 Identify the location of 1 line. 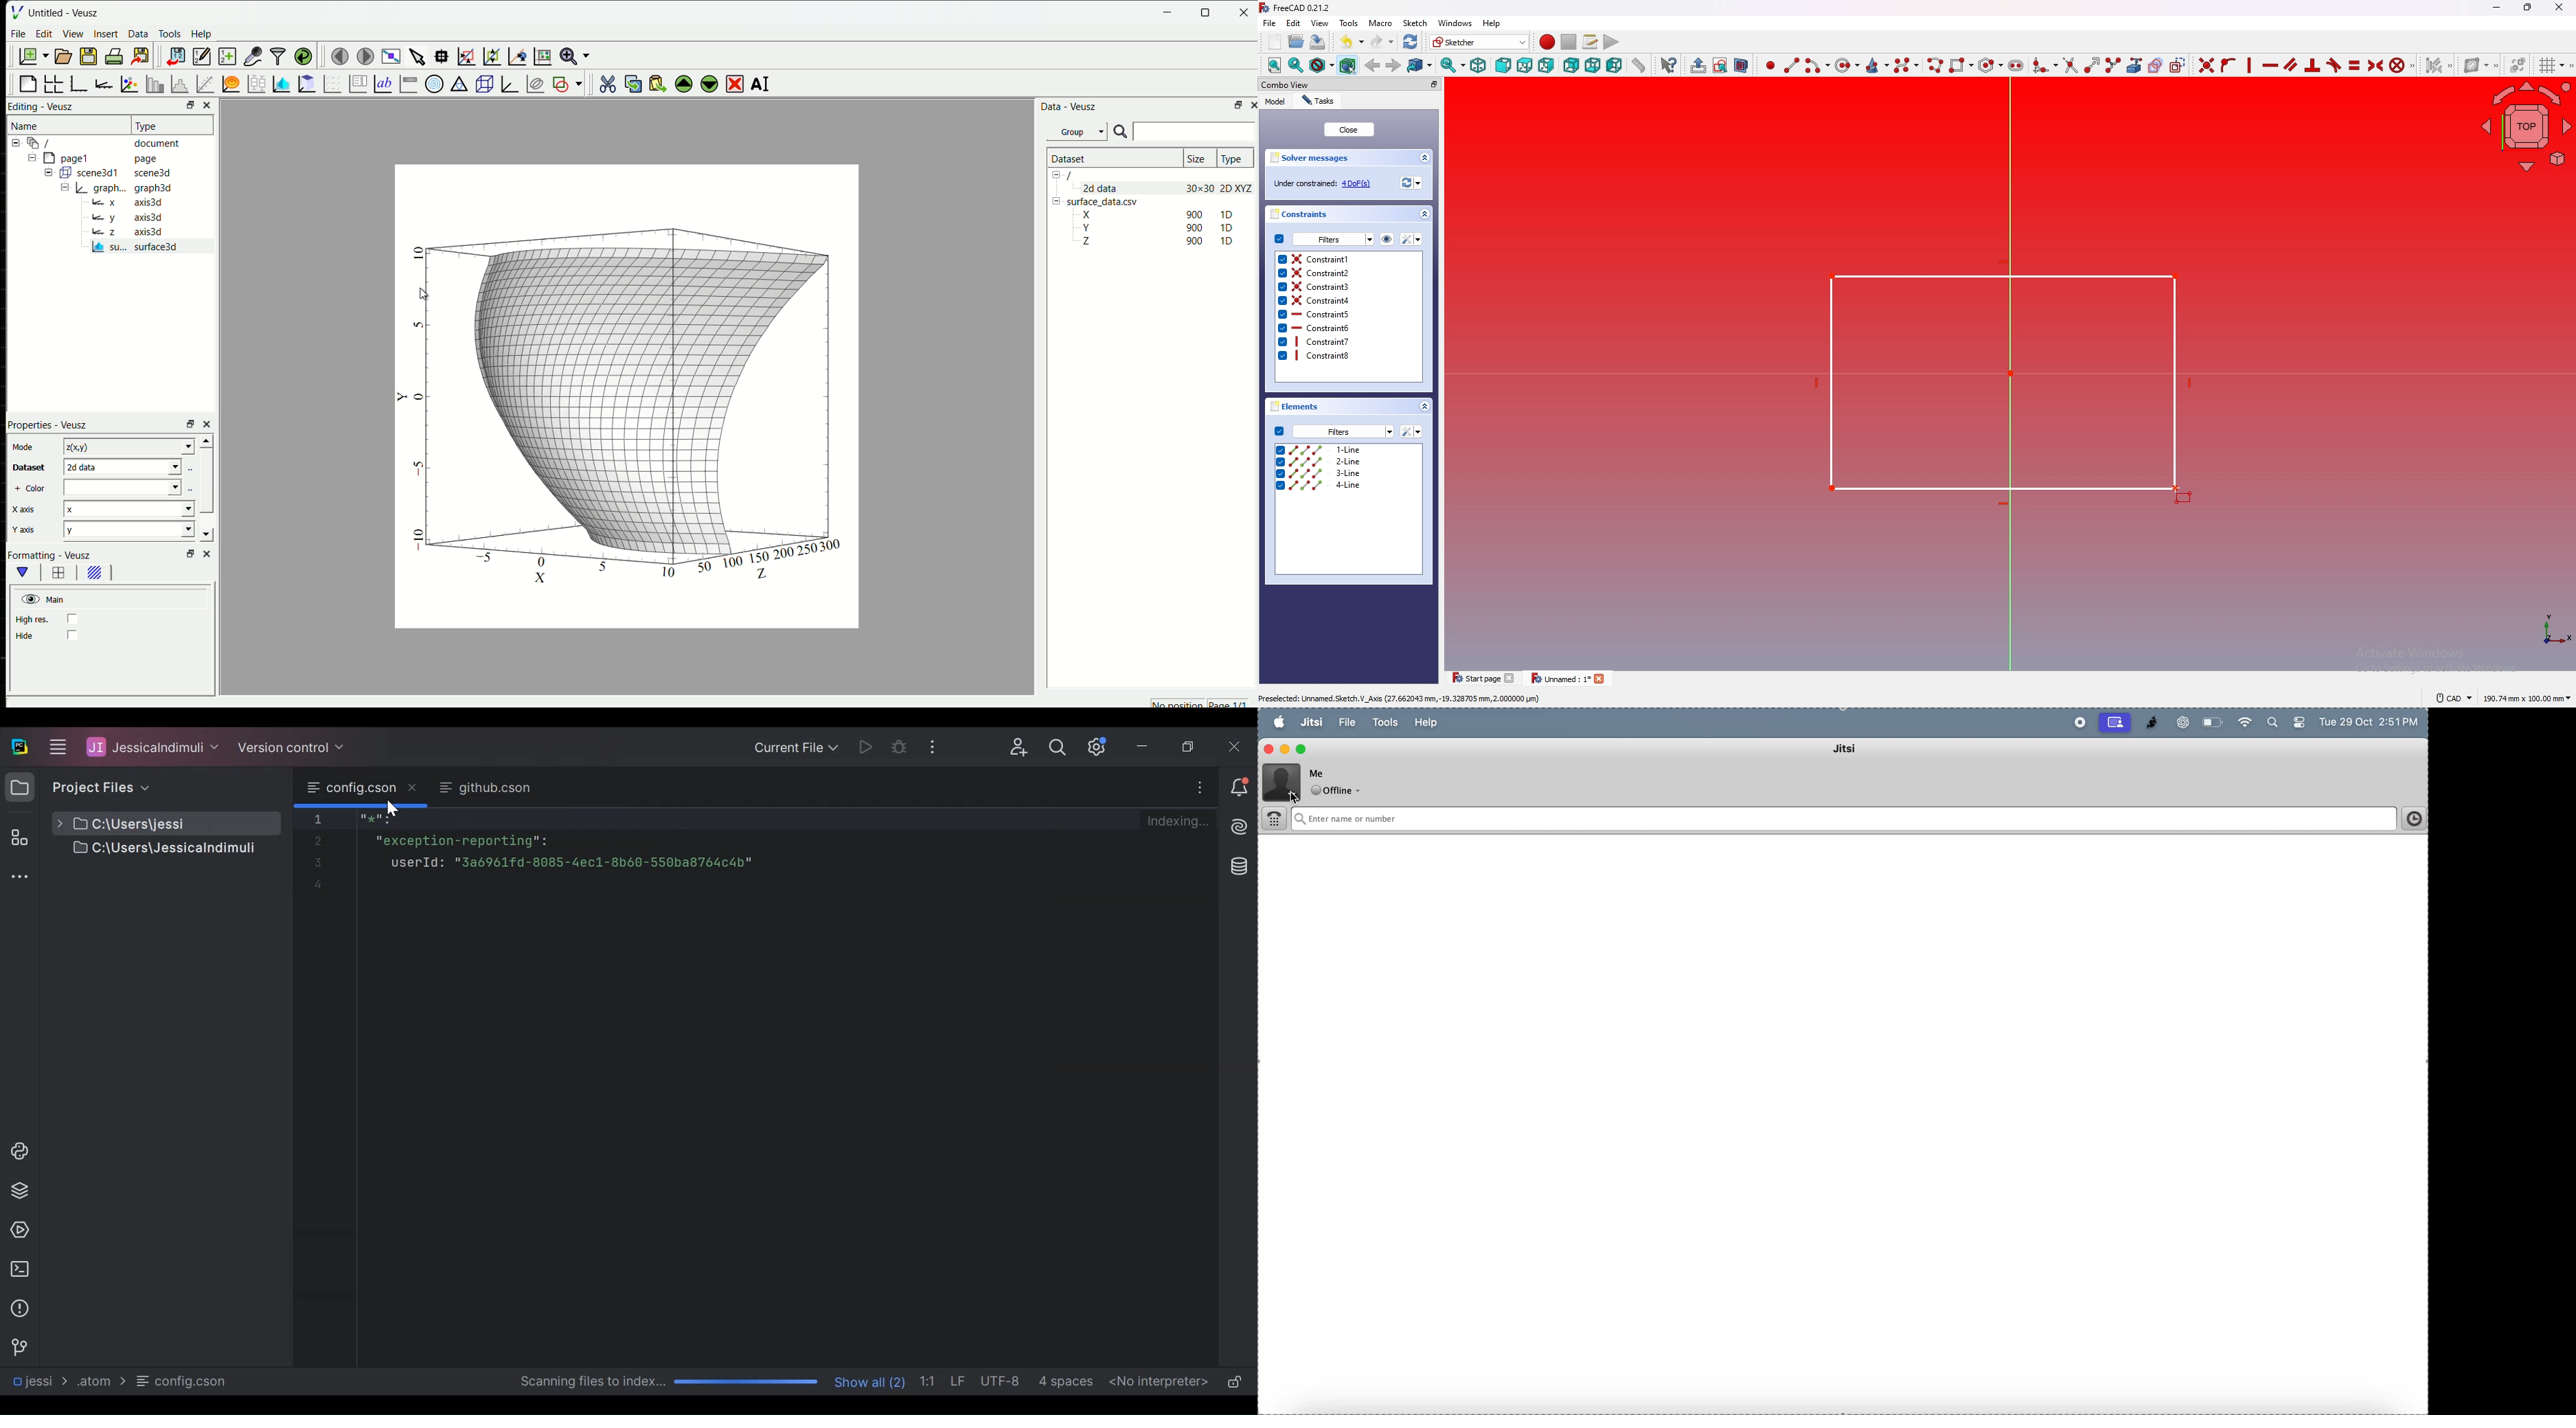
(1349, 449).